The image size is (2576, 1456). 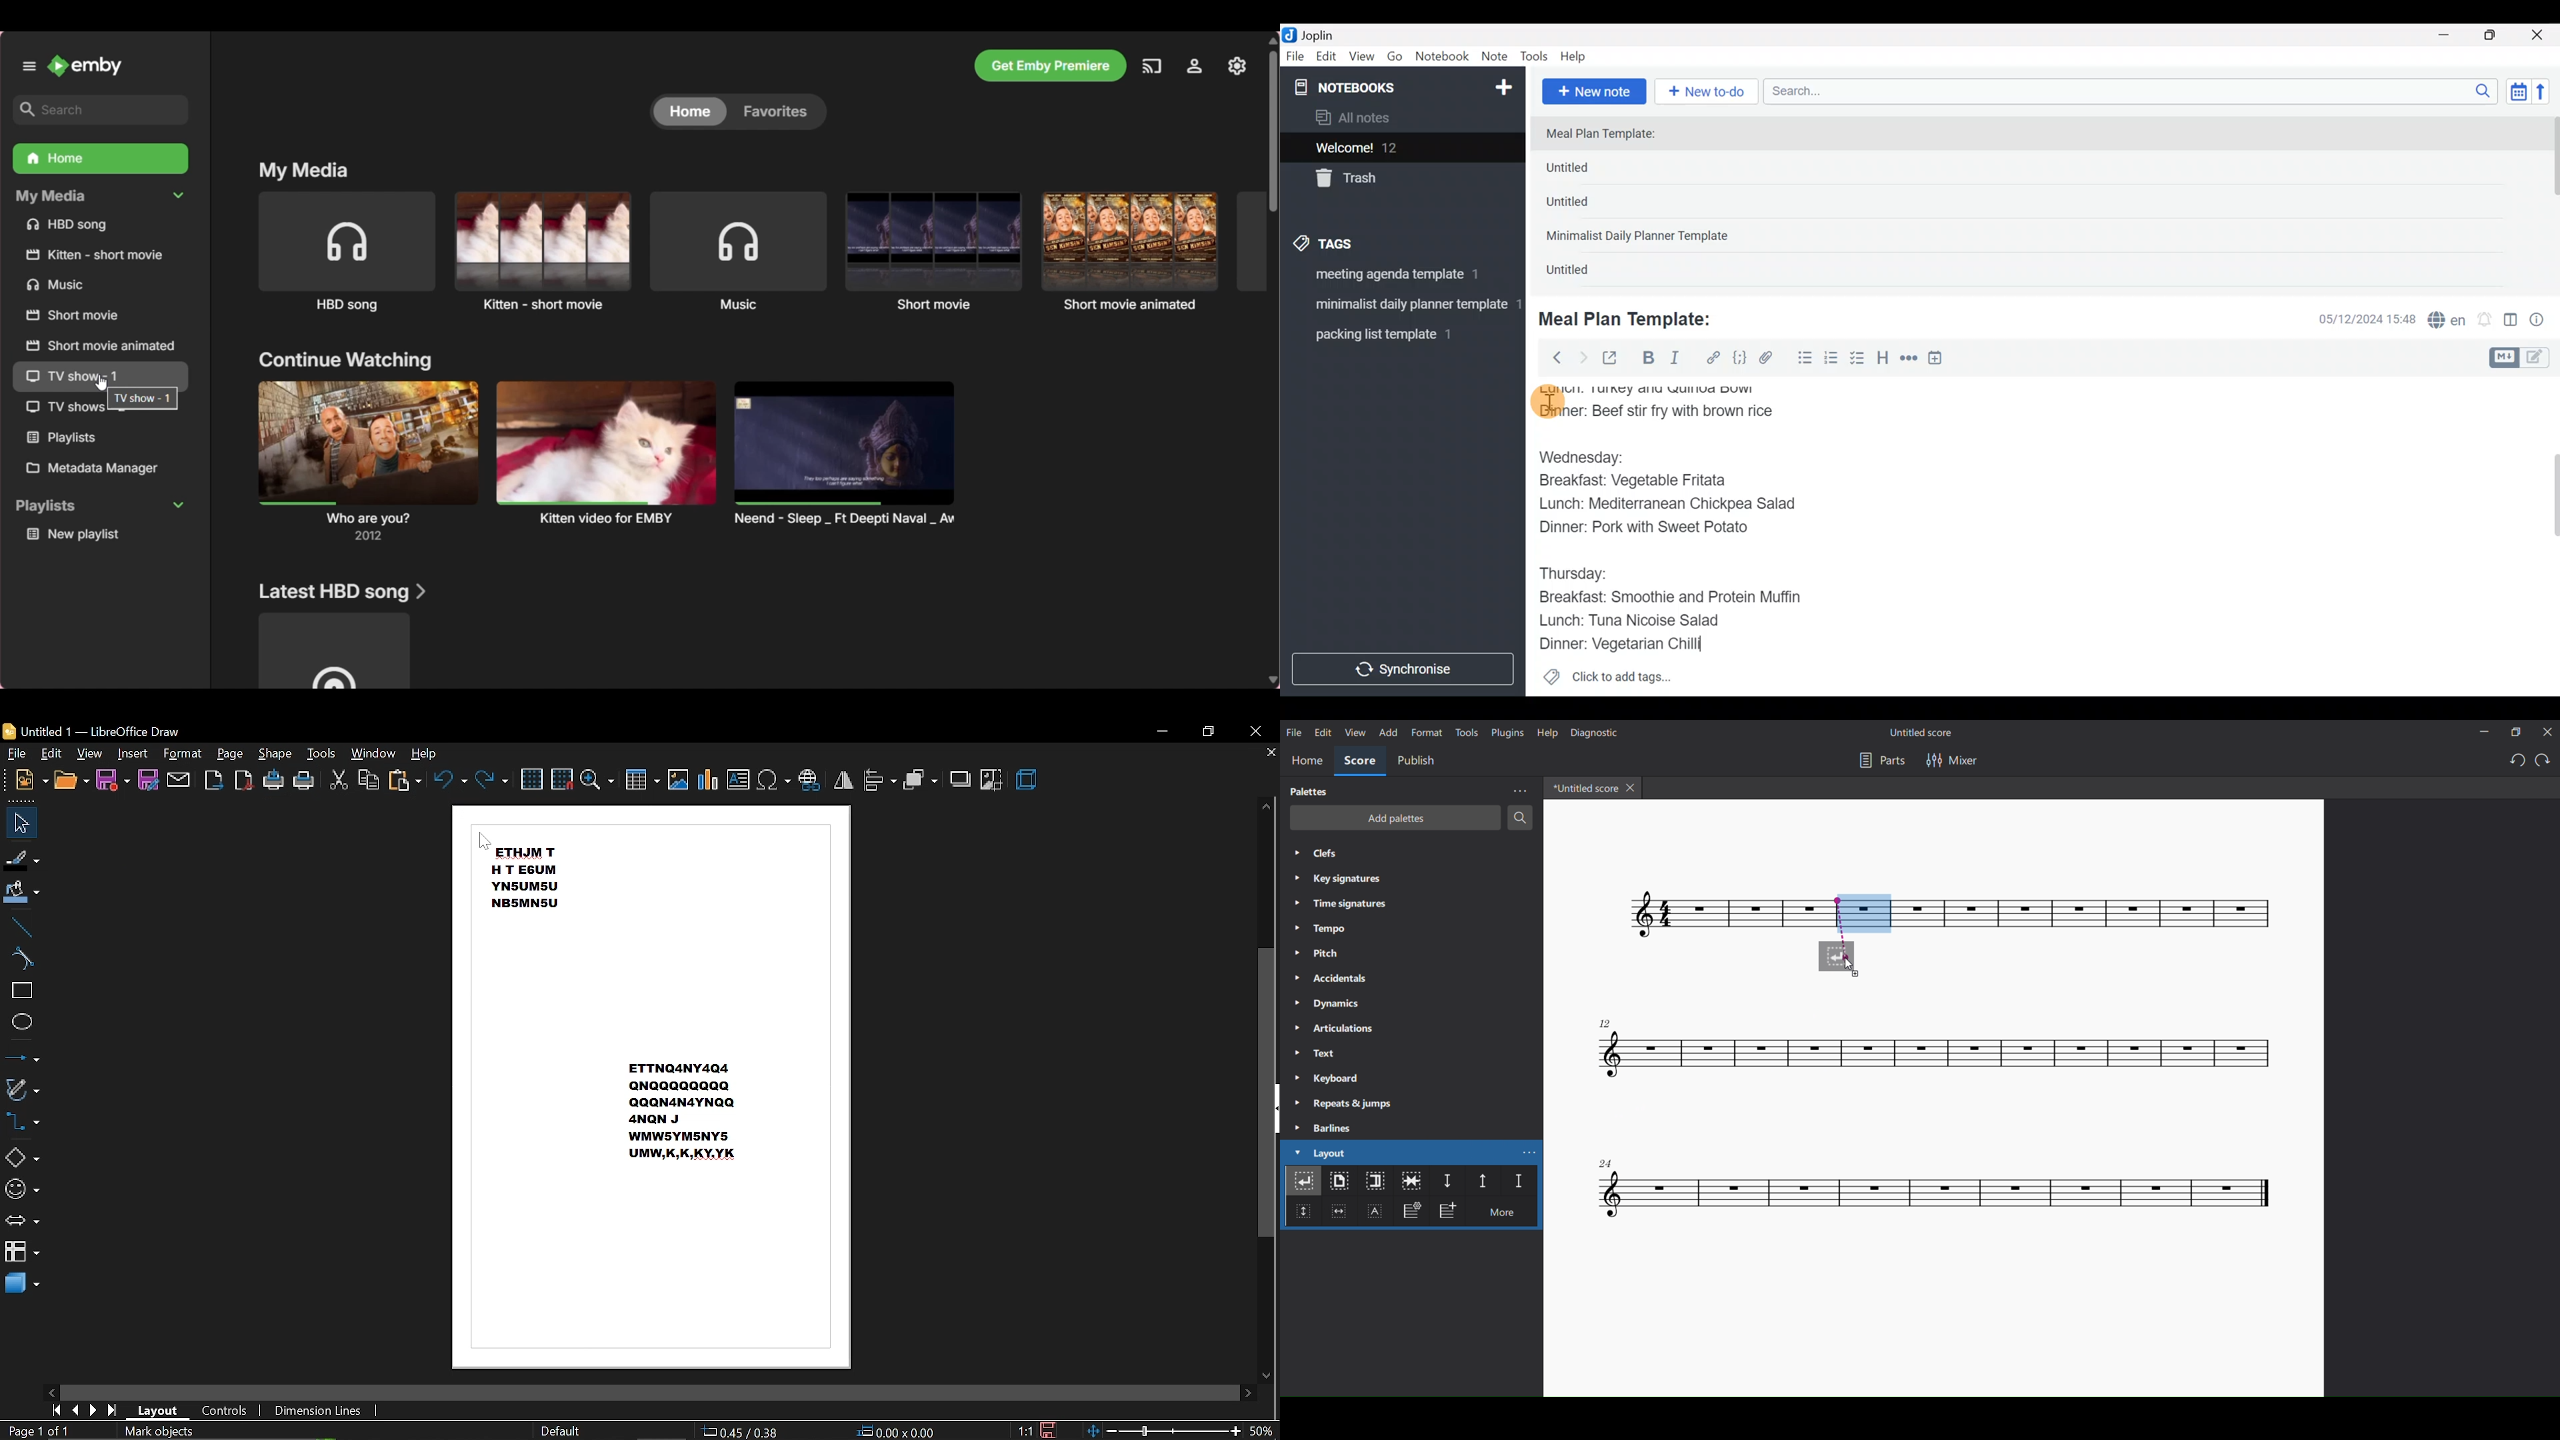 I want to click on Checkbox, so click(x=1859, y=359).